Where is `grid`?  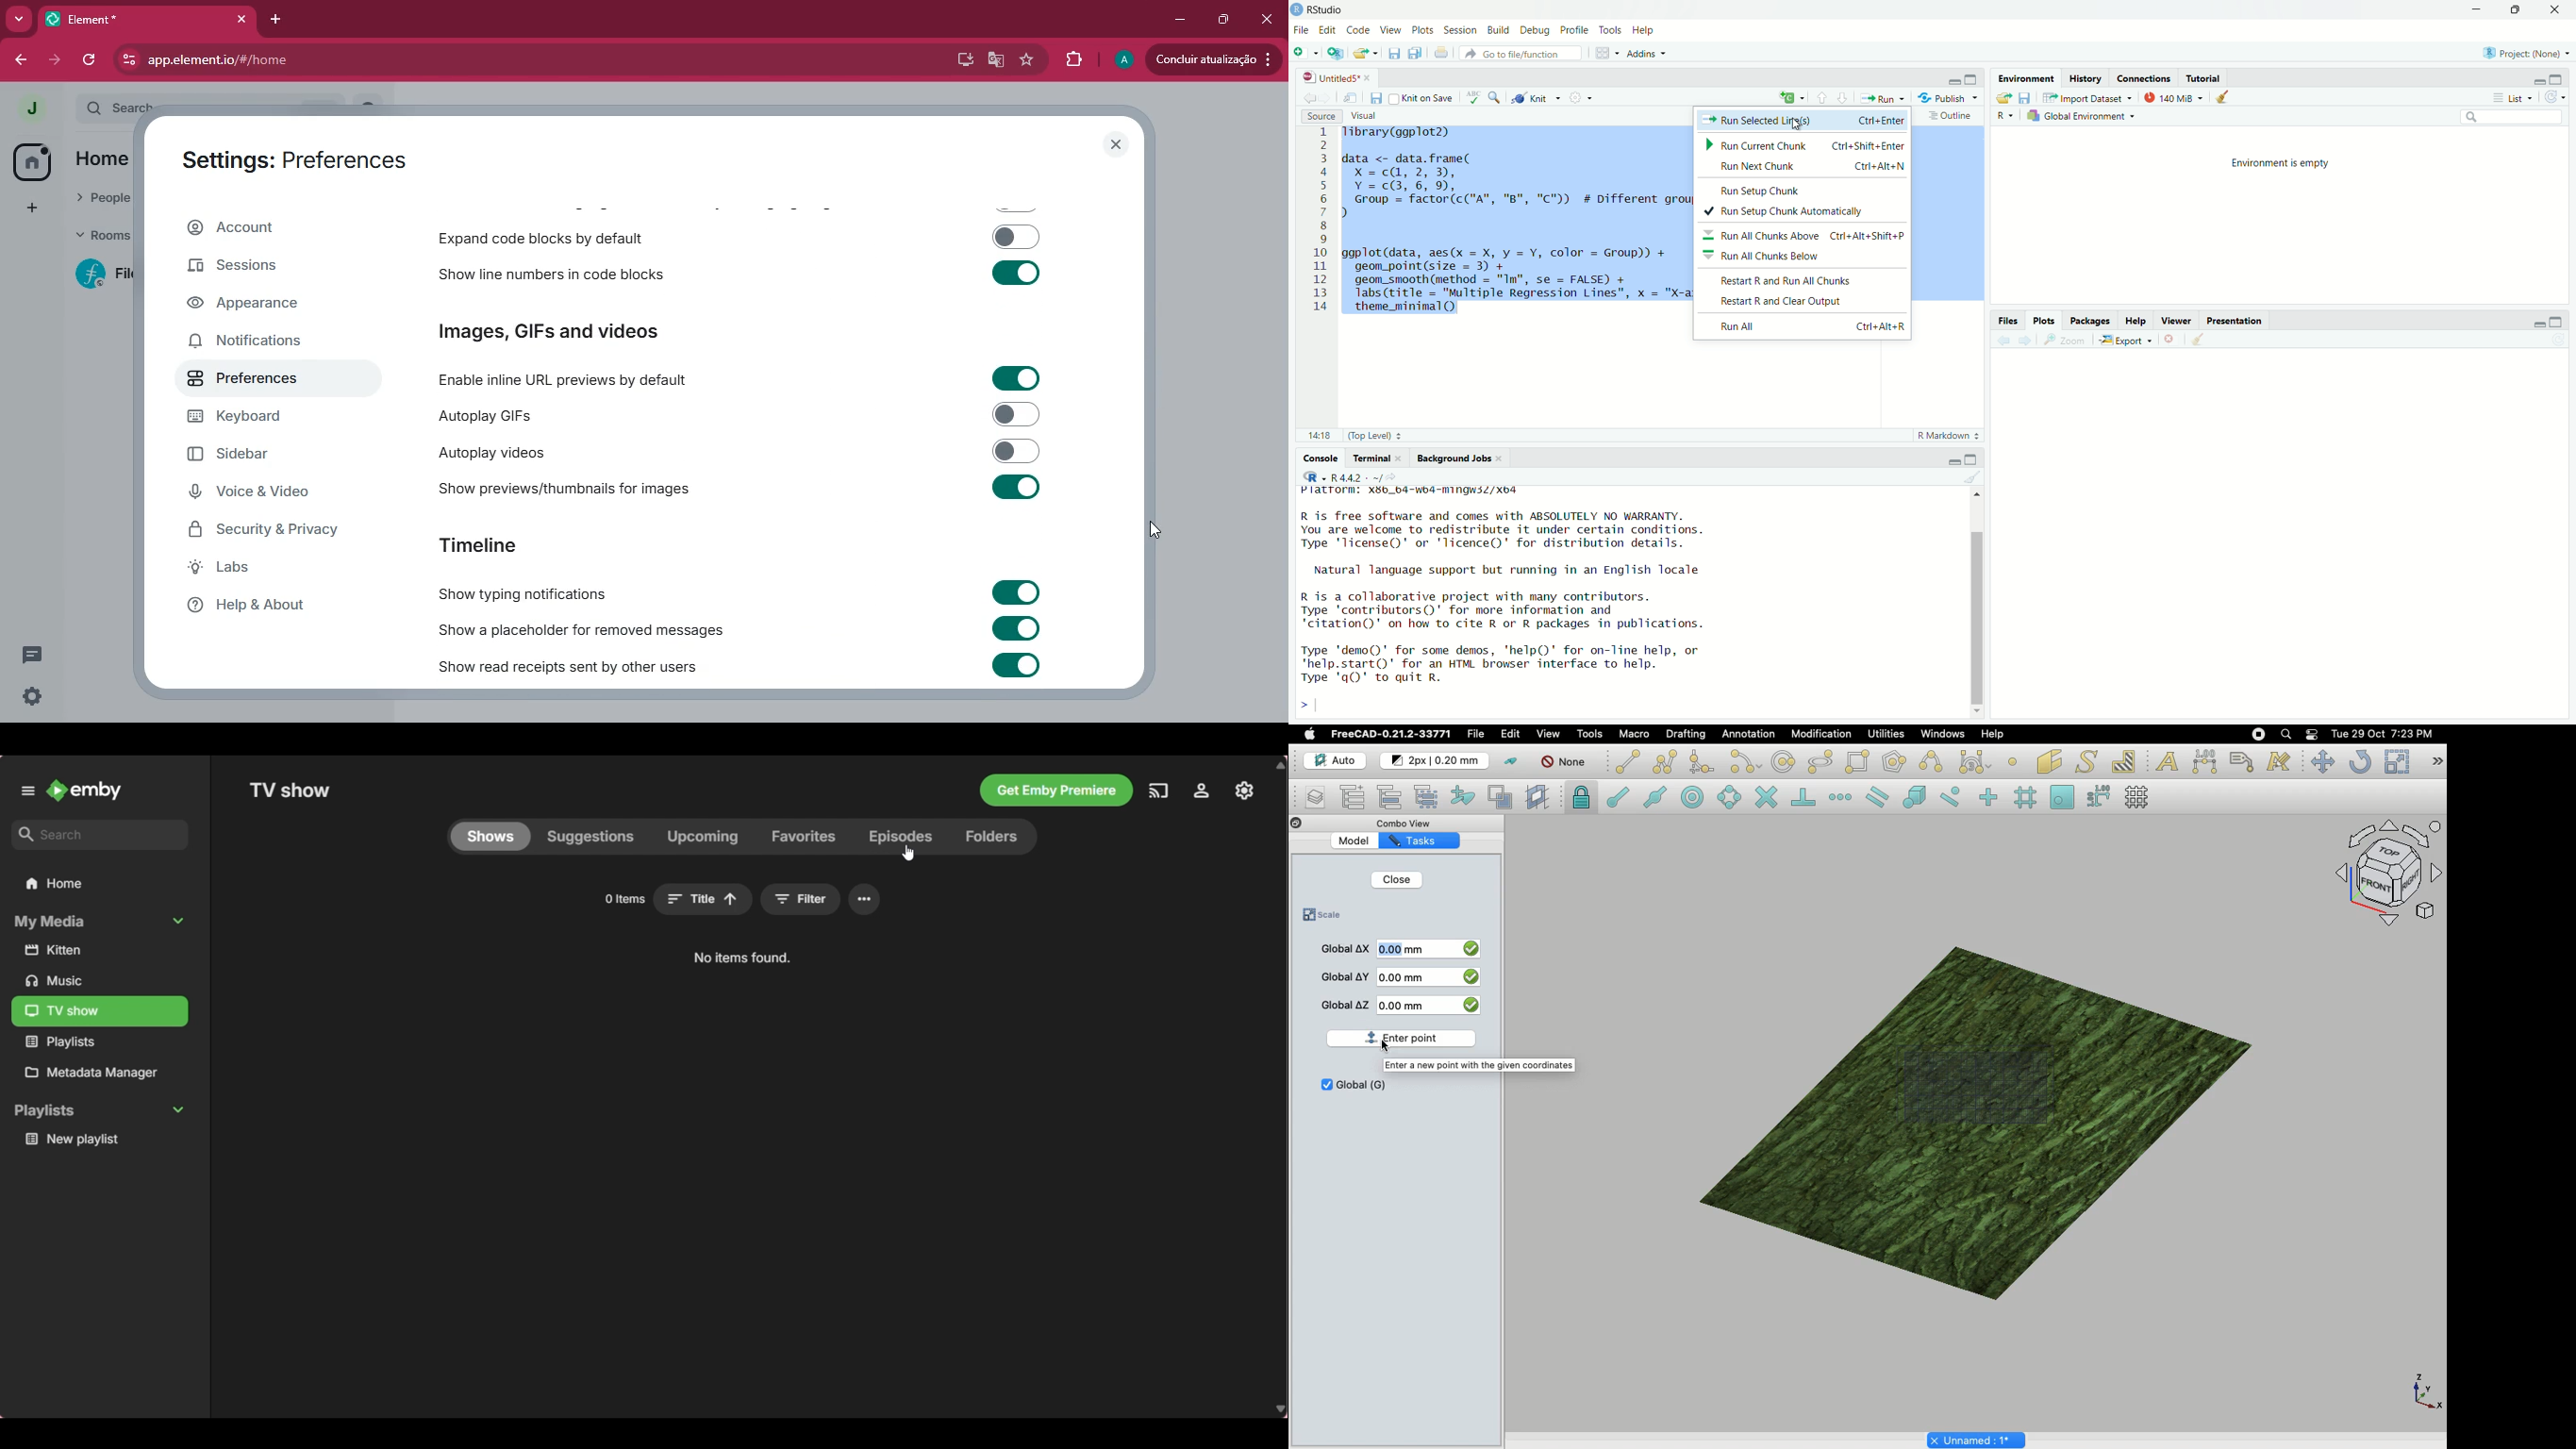
grid is located at coordinates (1604, 54).